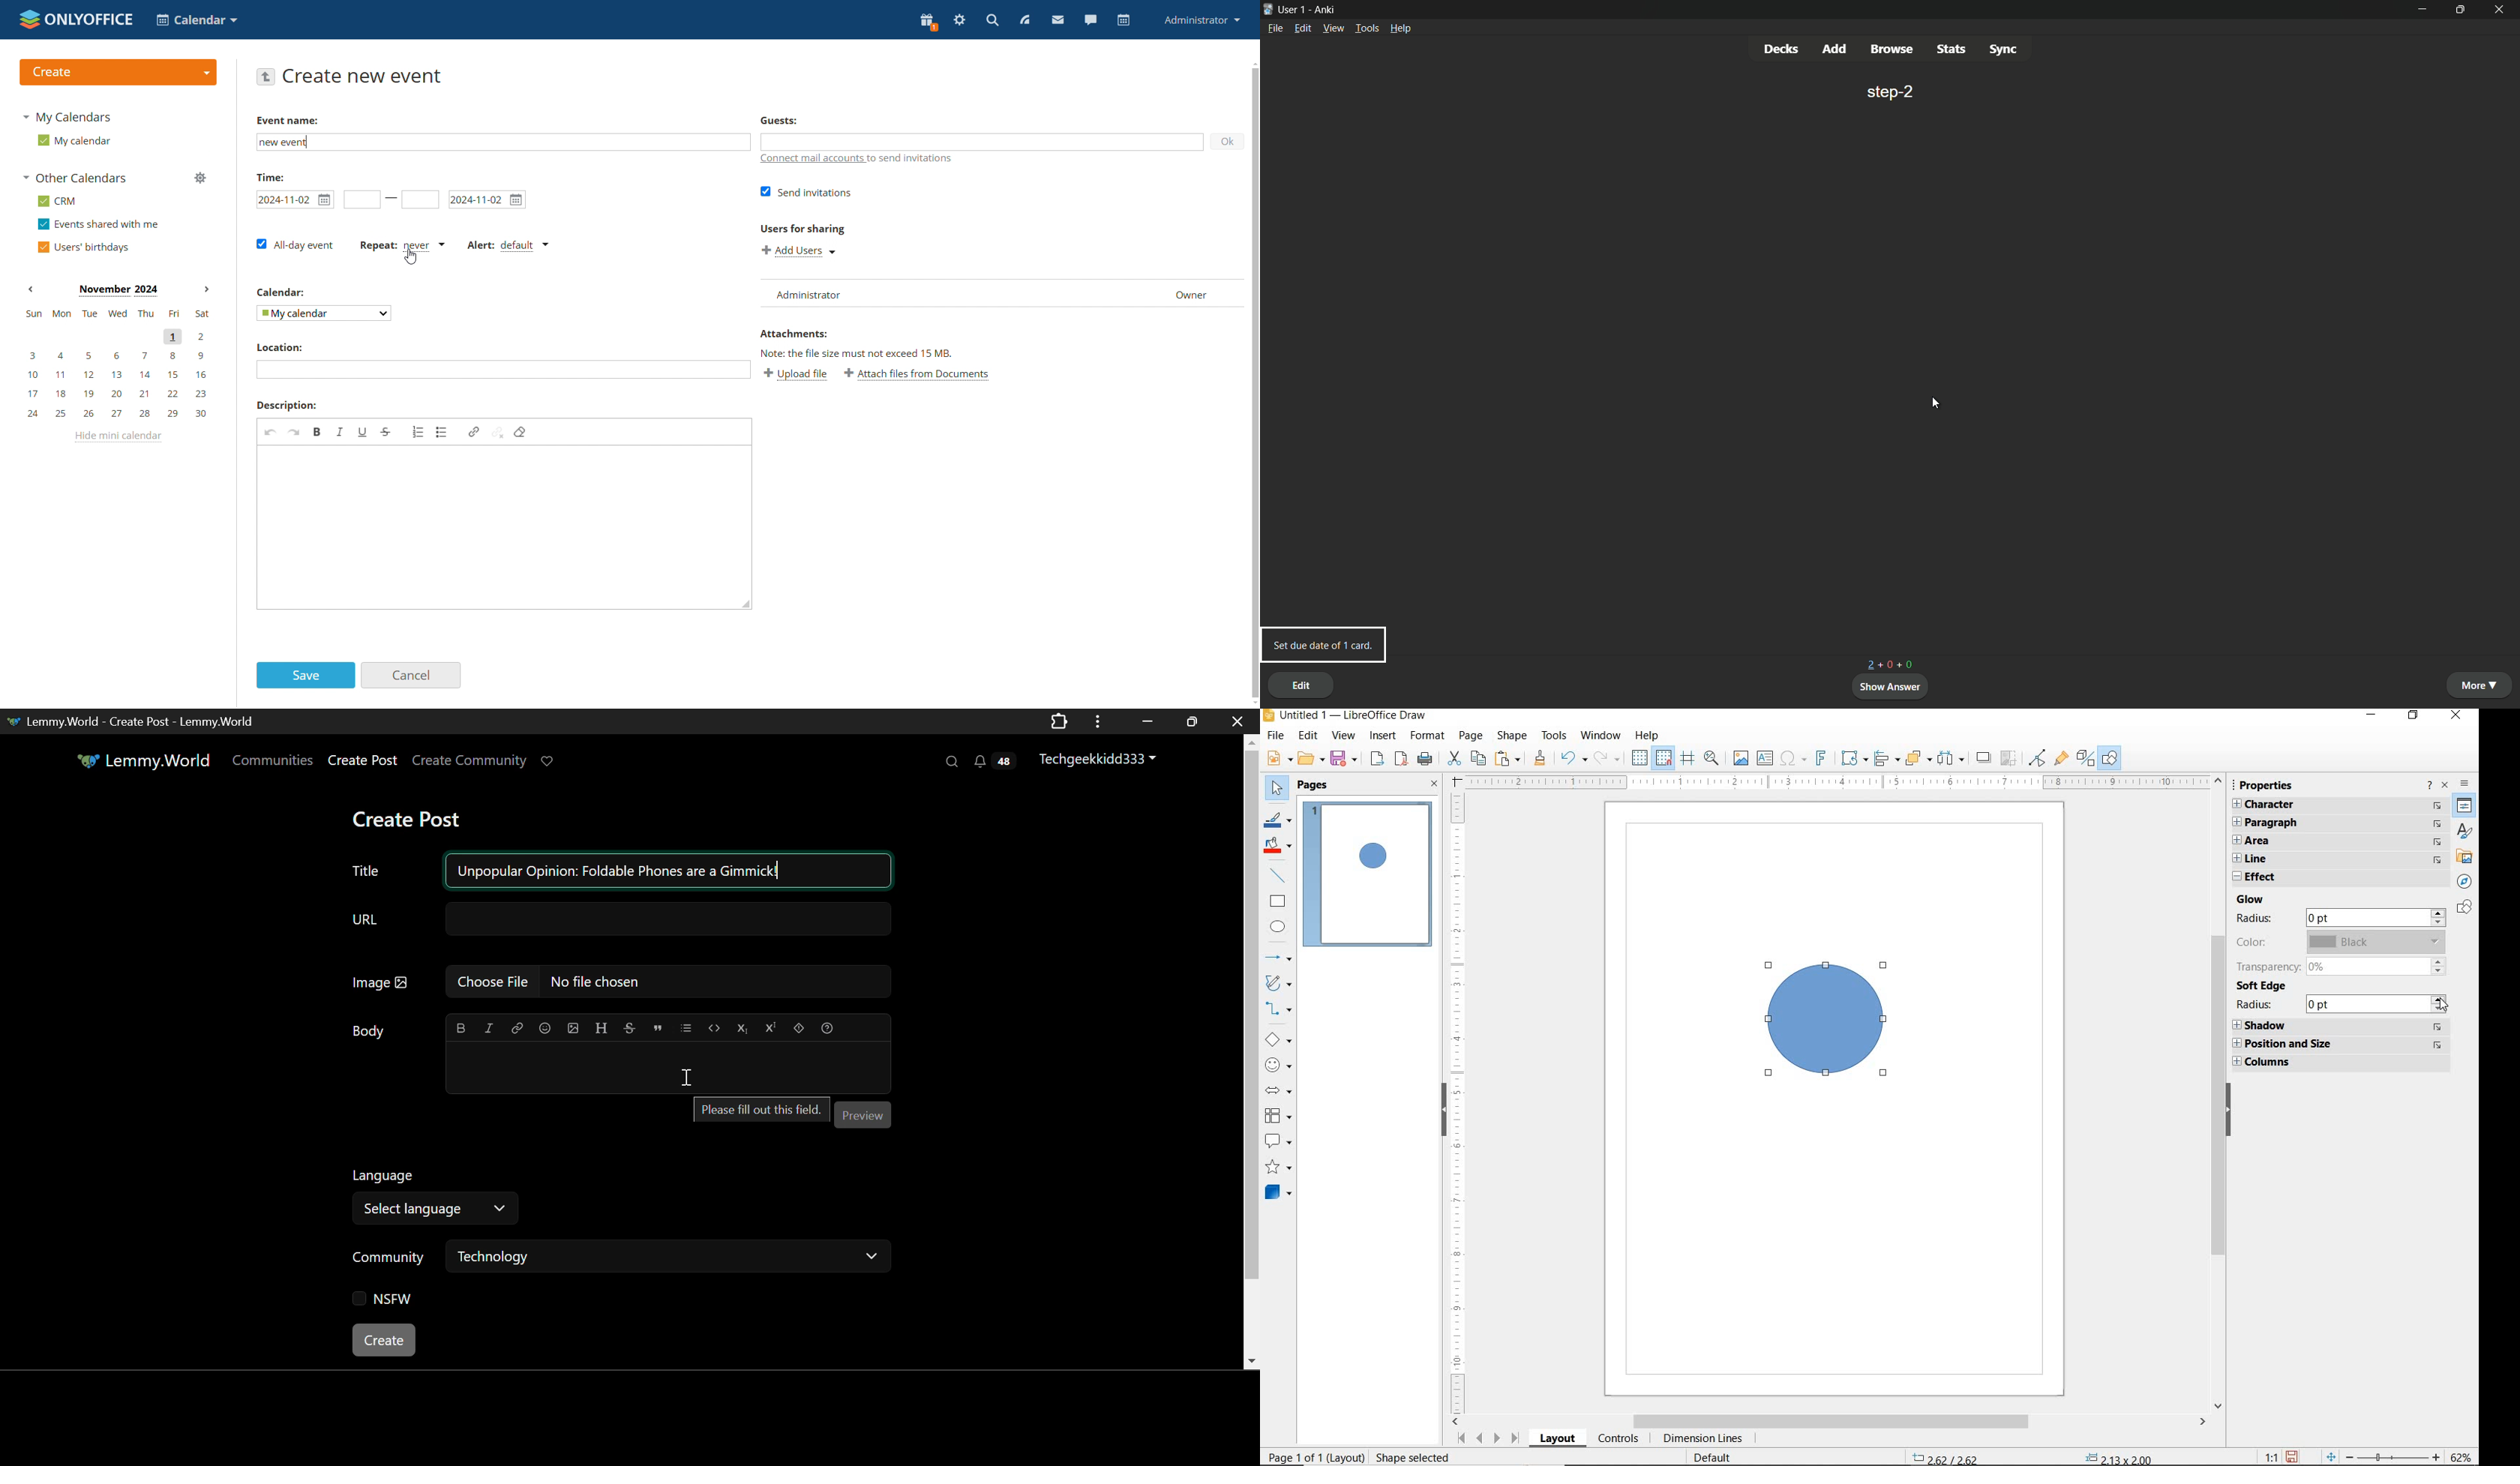 The height and width of the screenshot is (1484, 2520). What do you see at coordinates (1433, 784) in the screenshot?
I see `CLOSE` at bounding box center [1433, 784].